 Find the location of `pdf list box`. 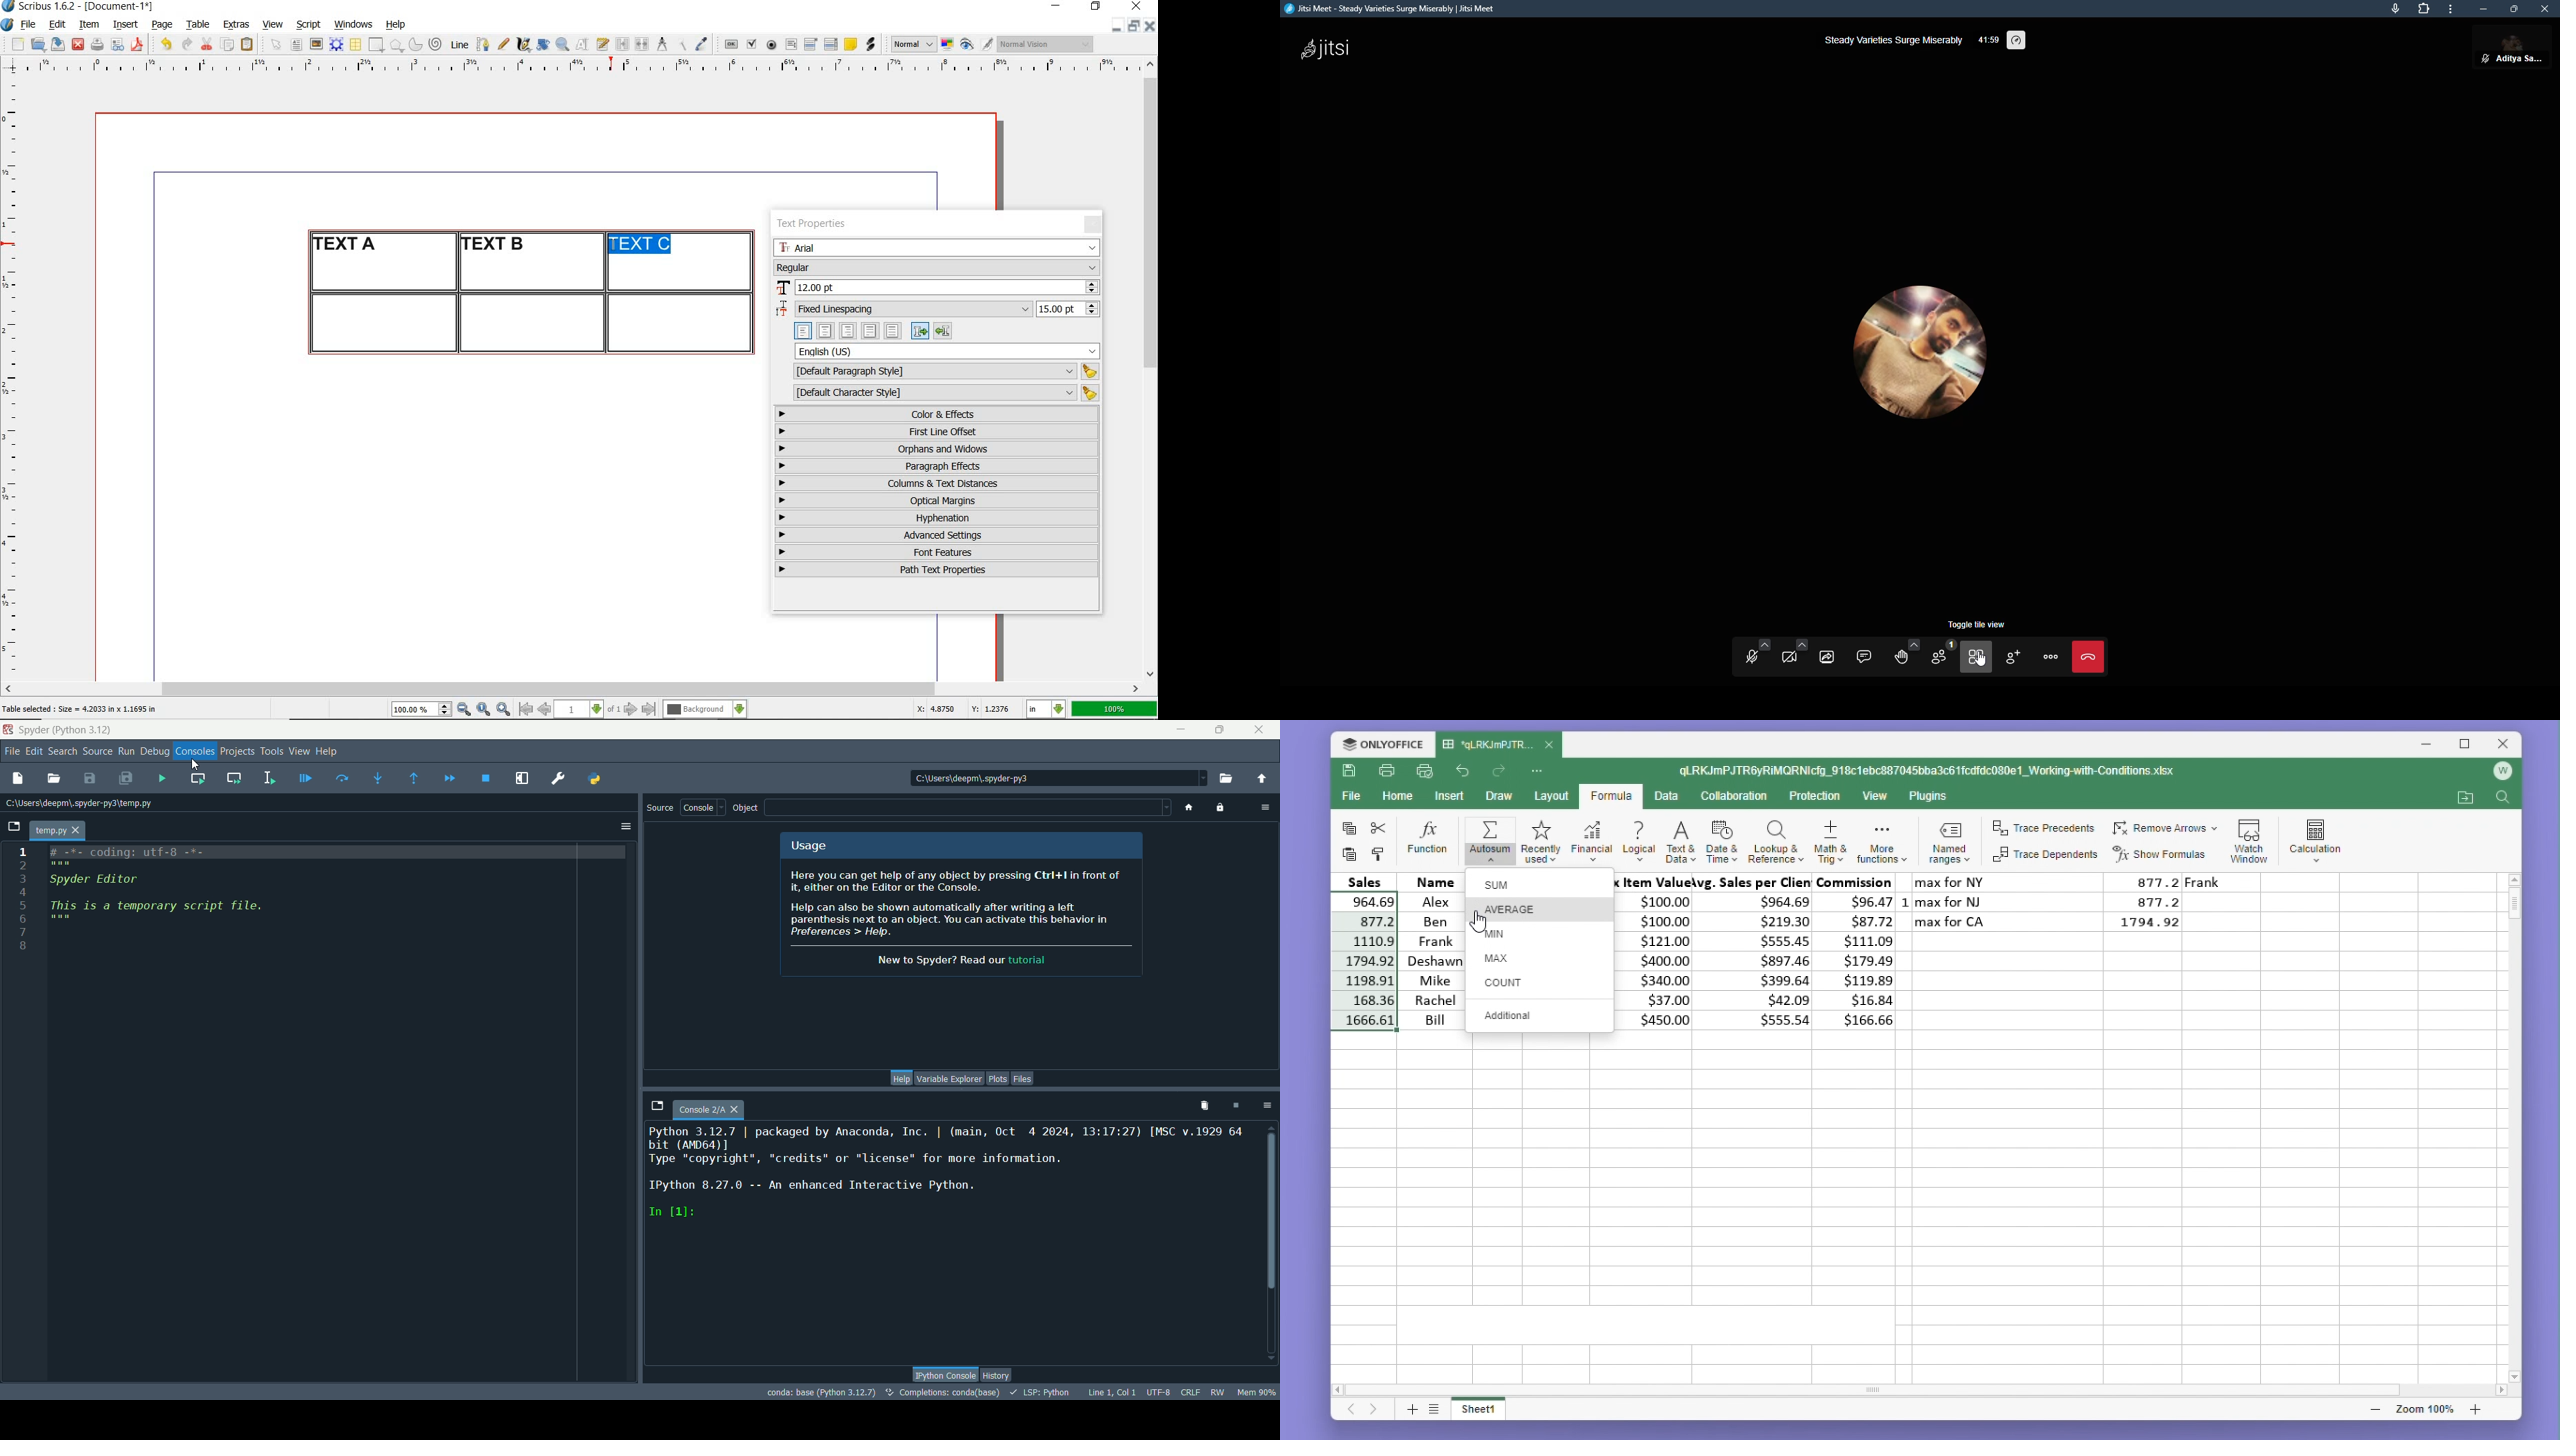

pdf list box is located at coordinates (832, 44).